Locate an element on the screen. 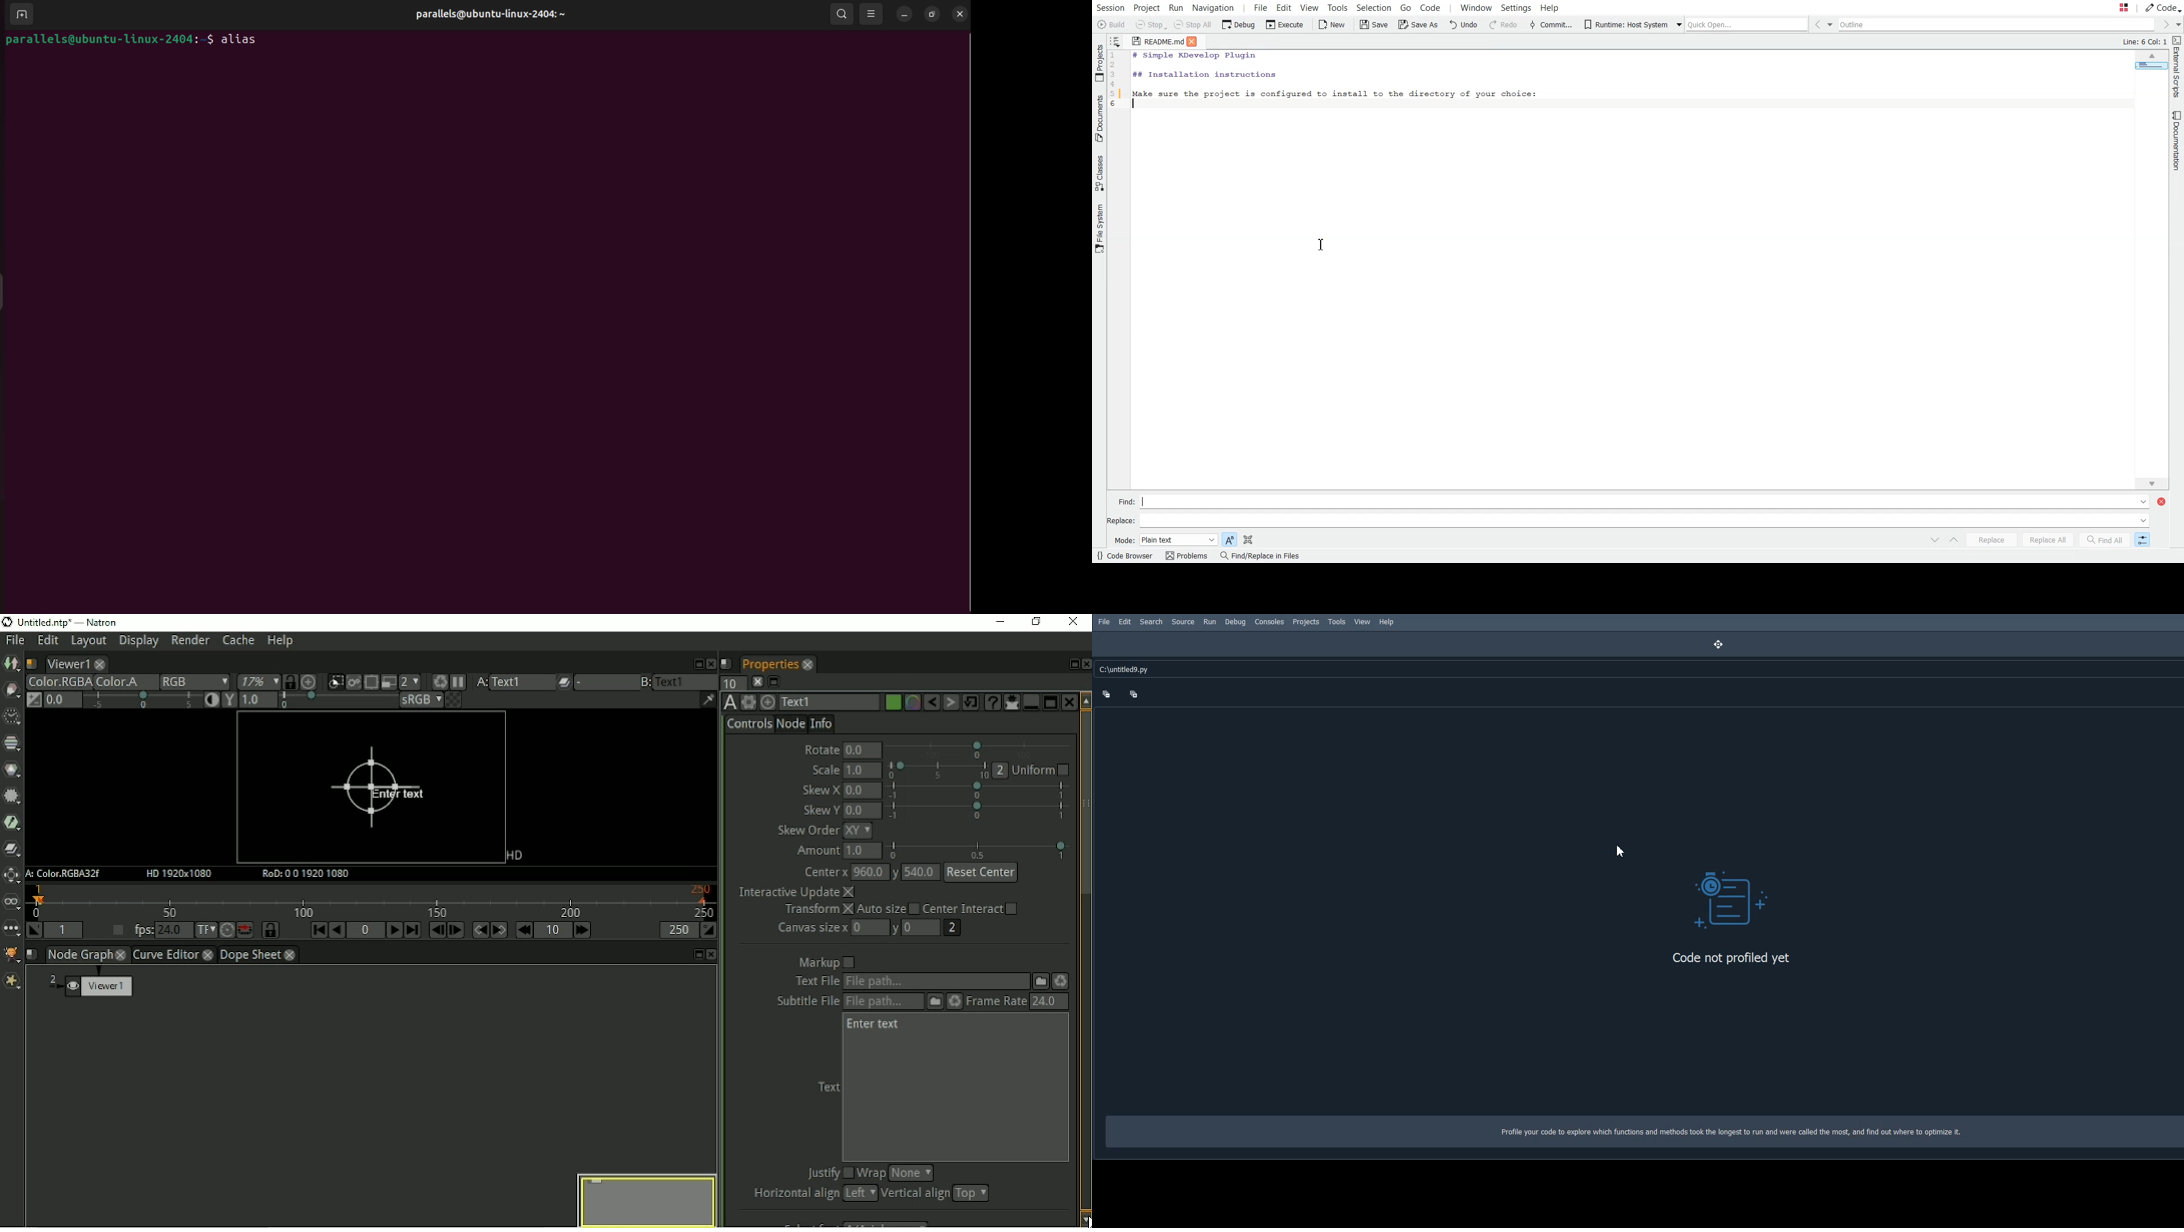  Search is located at coordinates (1152, 621).